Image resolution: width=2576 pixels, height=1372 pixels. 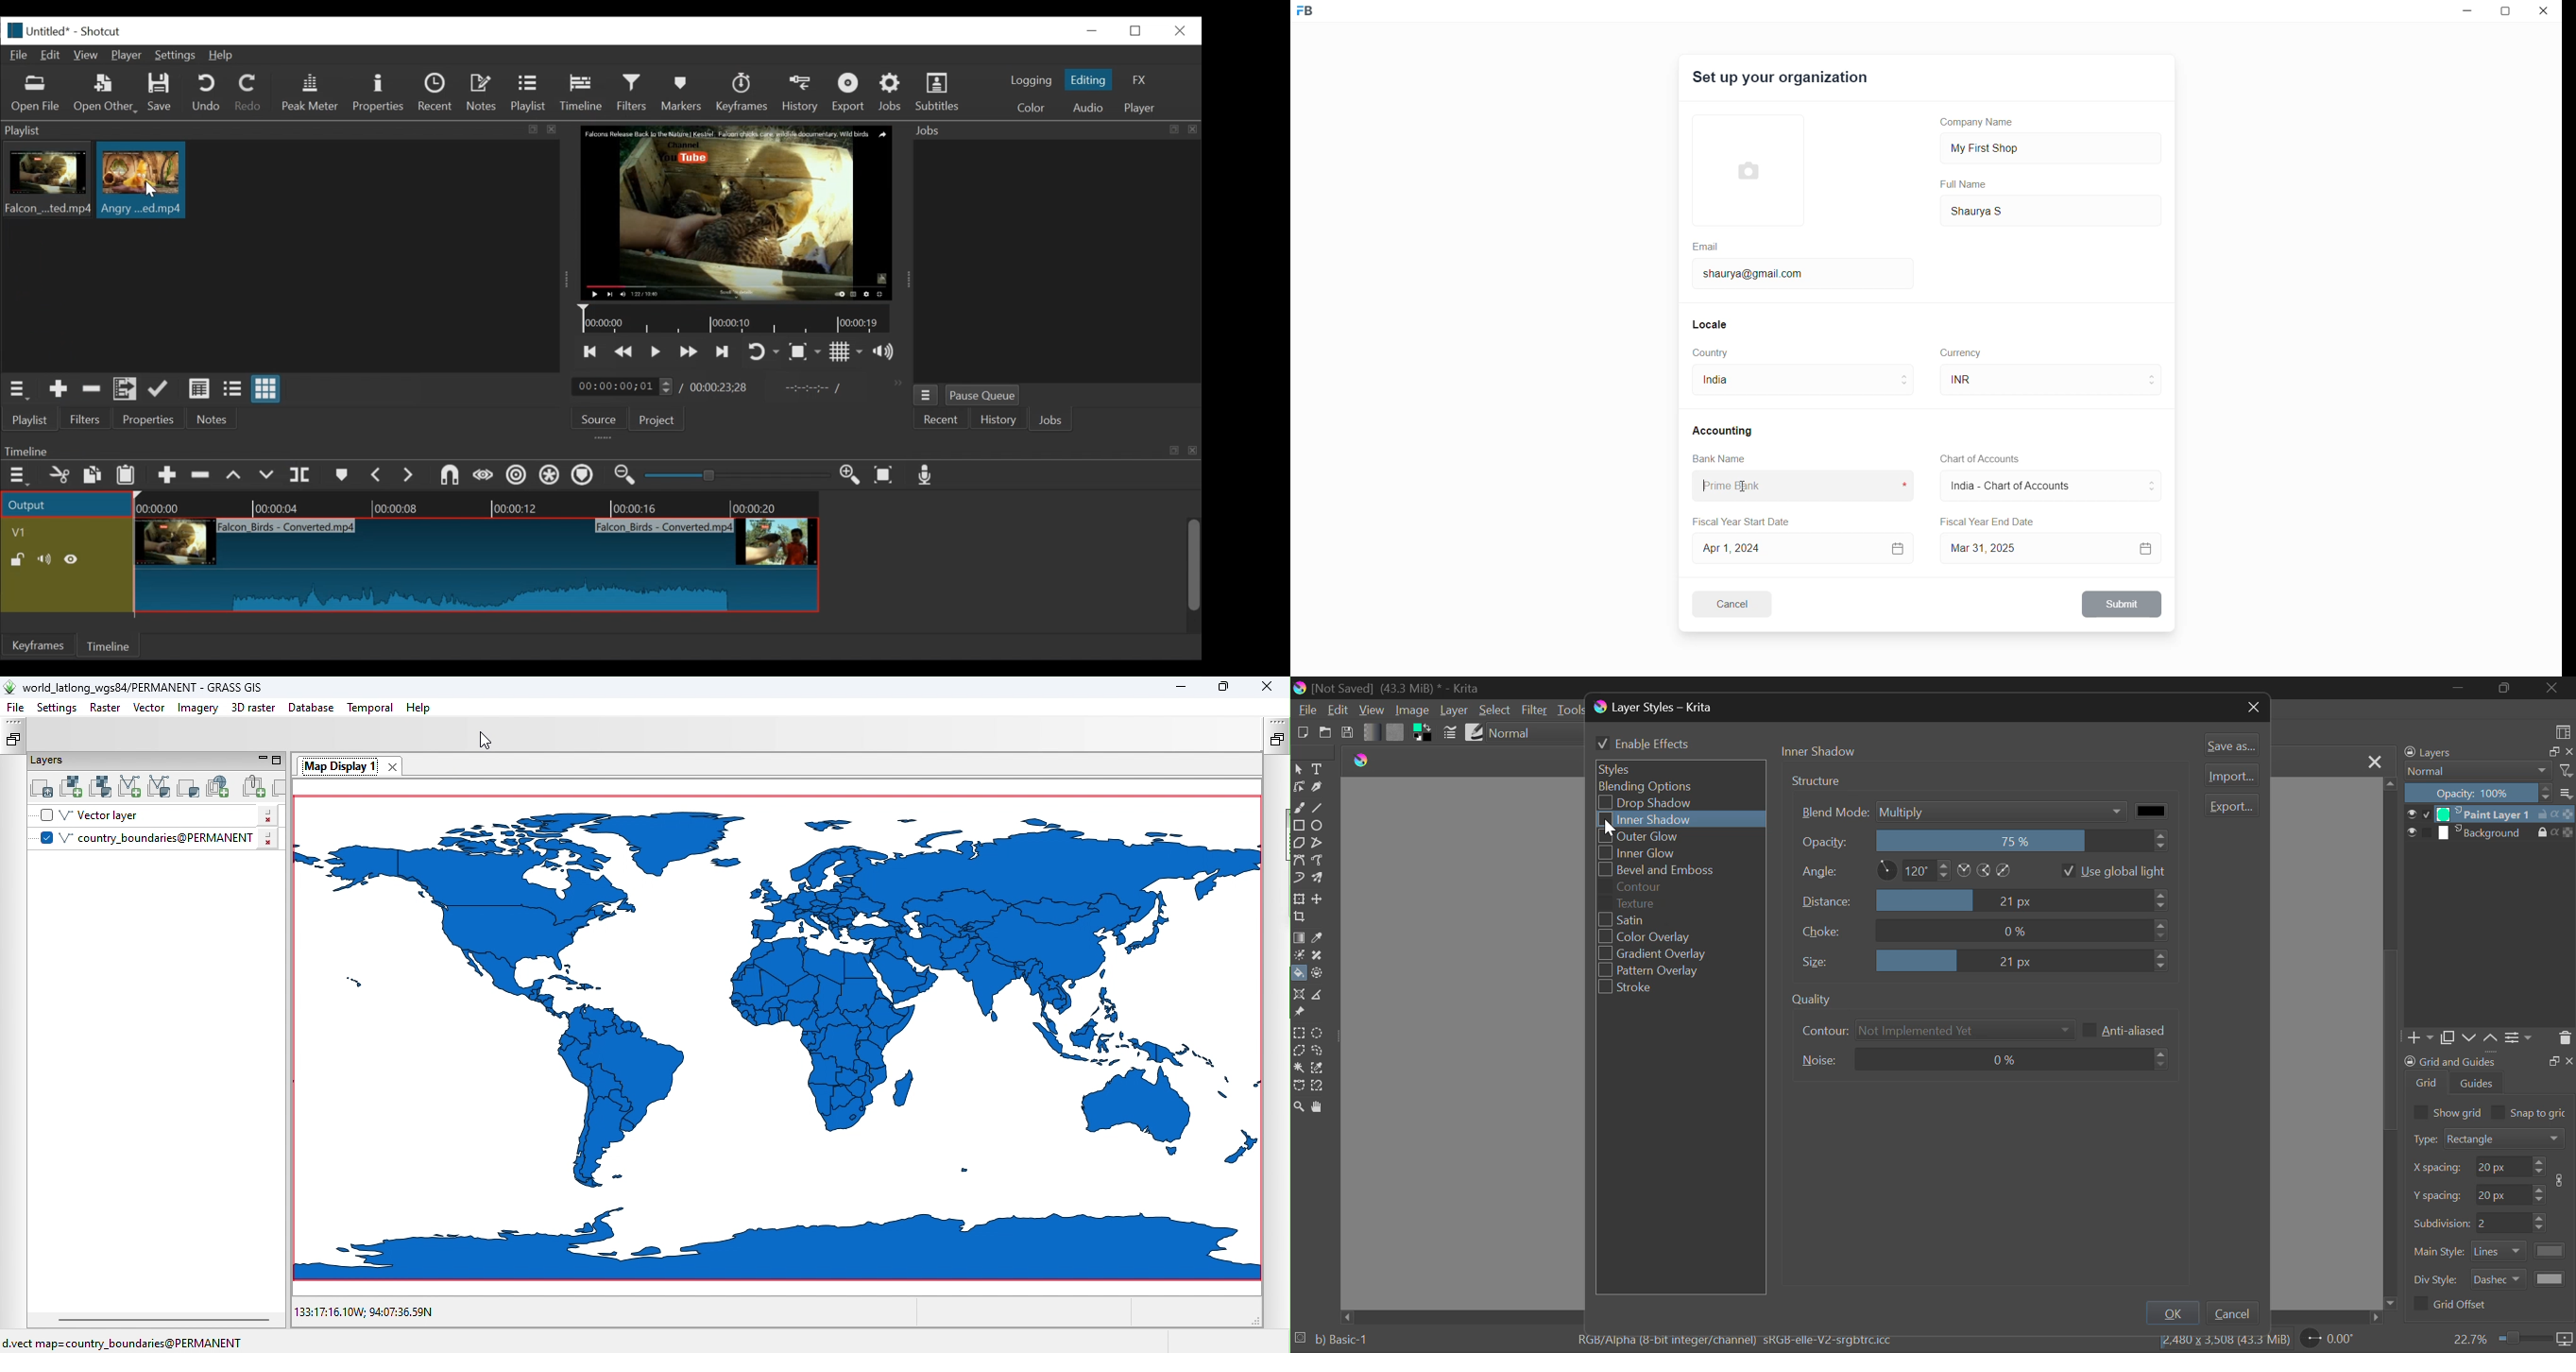 I want to click on Keyframes, so click(x=39, y=645).